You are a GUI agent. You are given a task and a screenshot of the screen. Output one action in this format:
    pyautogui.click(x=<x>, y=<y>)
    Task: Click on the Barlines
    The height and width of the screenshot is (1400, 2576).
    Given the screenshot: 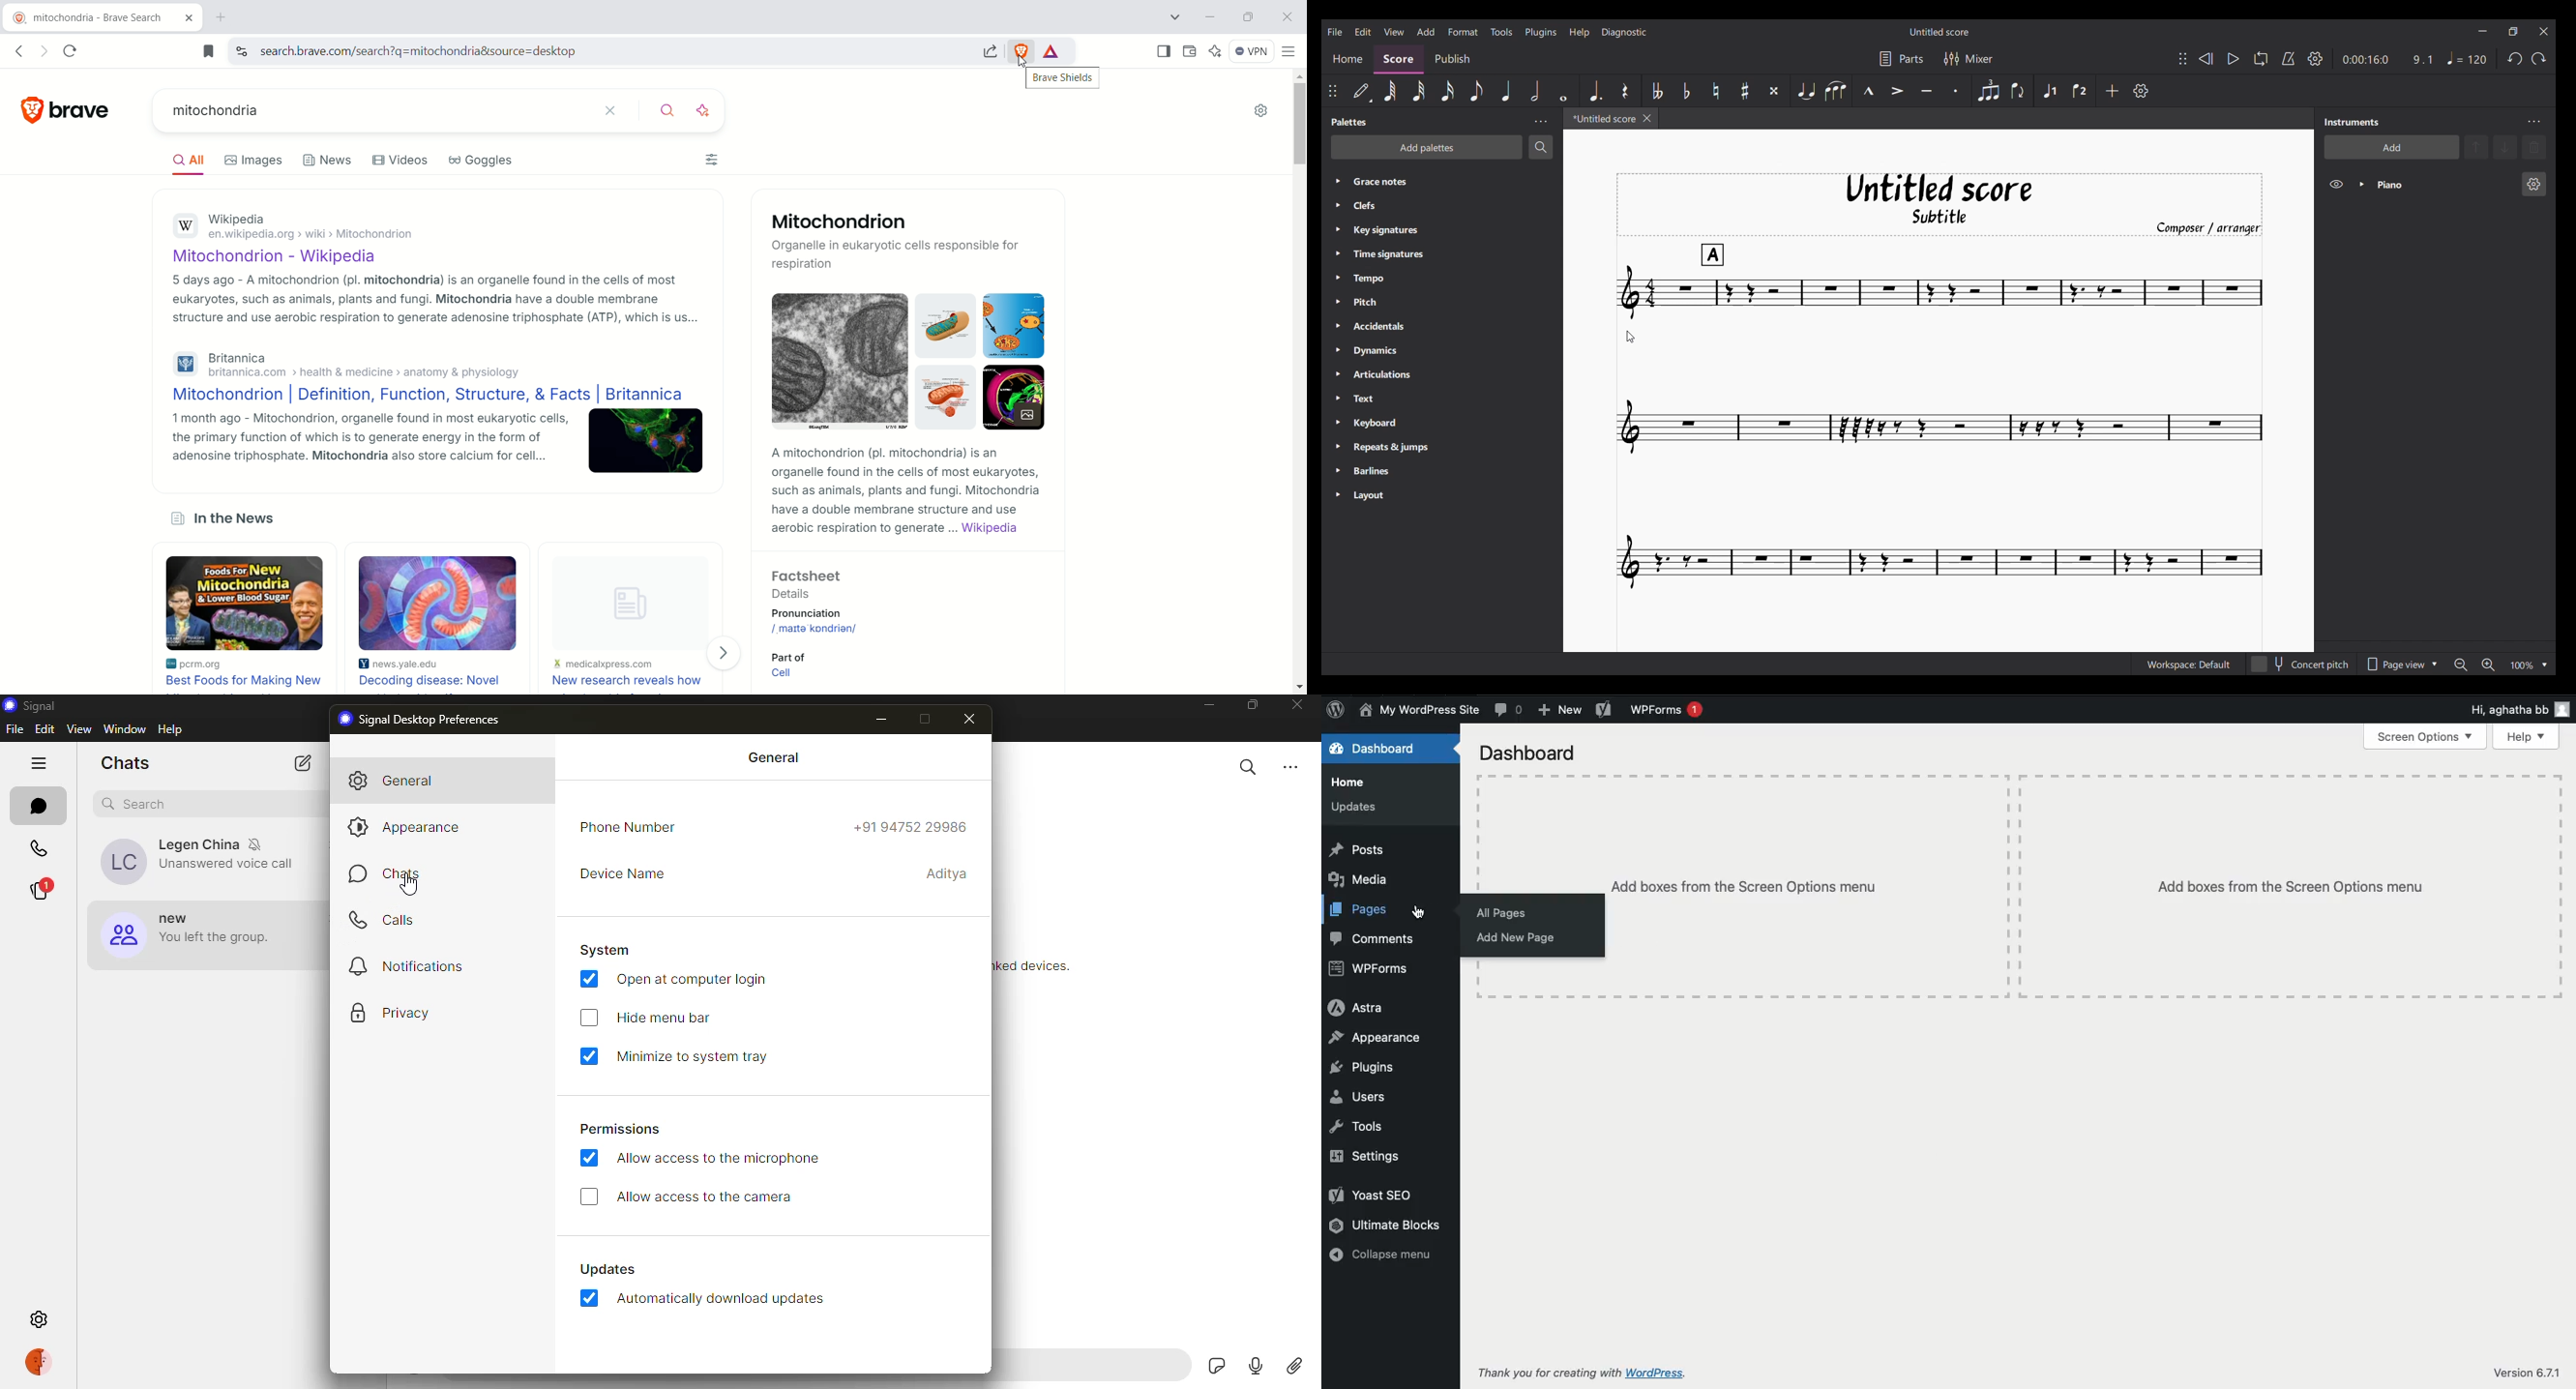 What is the action you would take?
    pyautogui.click(x=1391, y=472)
    